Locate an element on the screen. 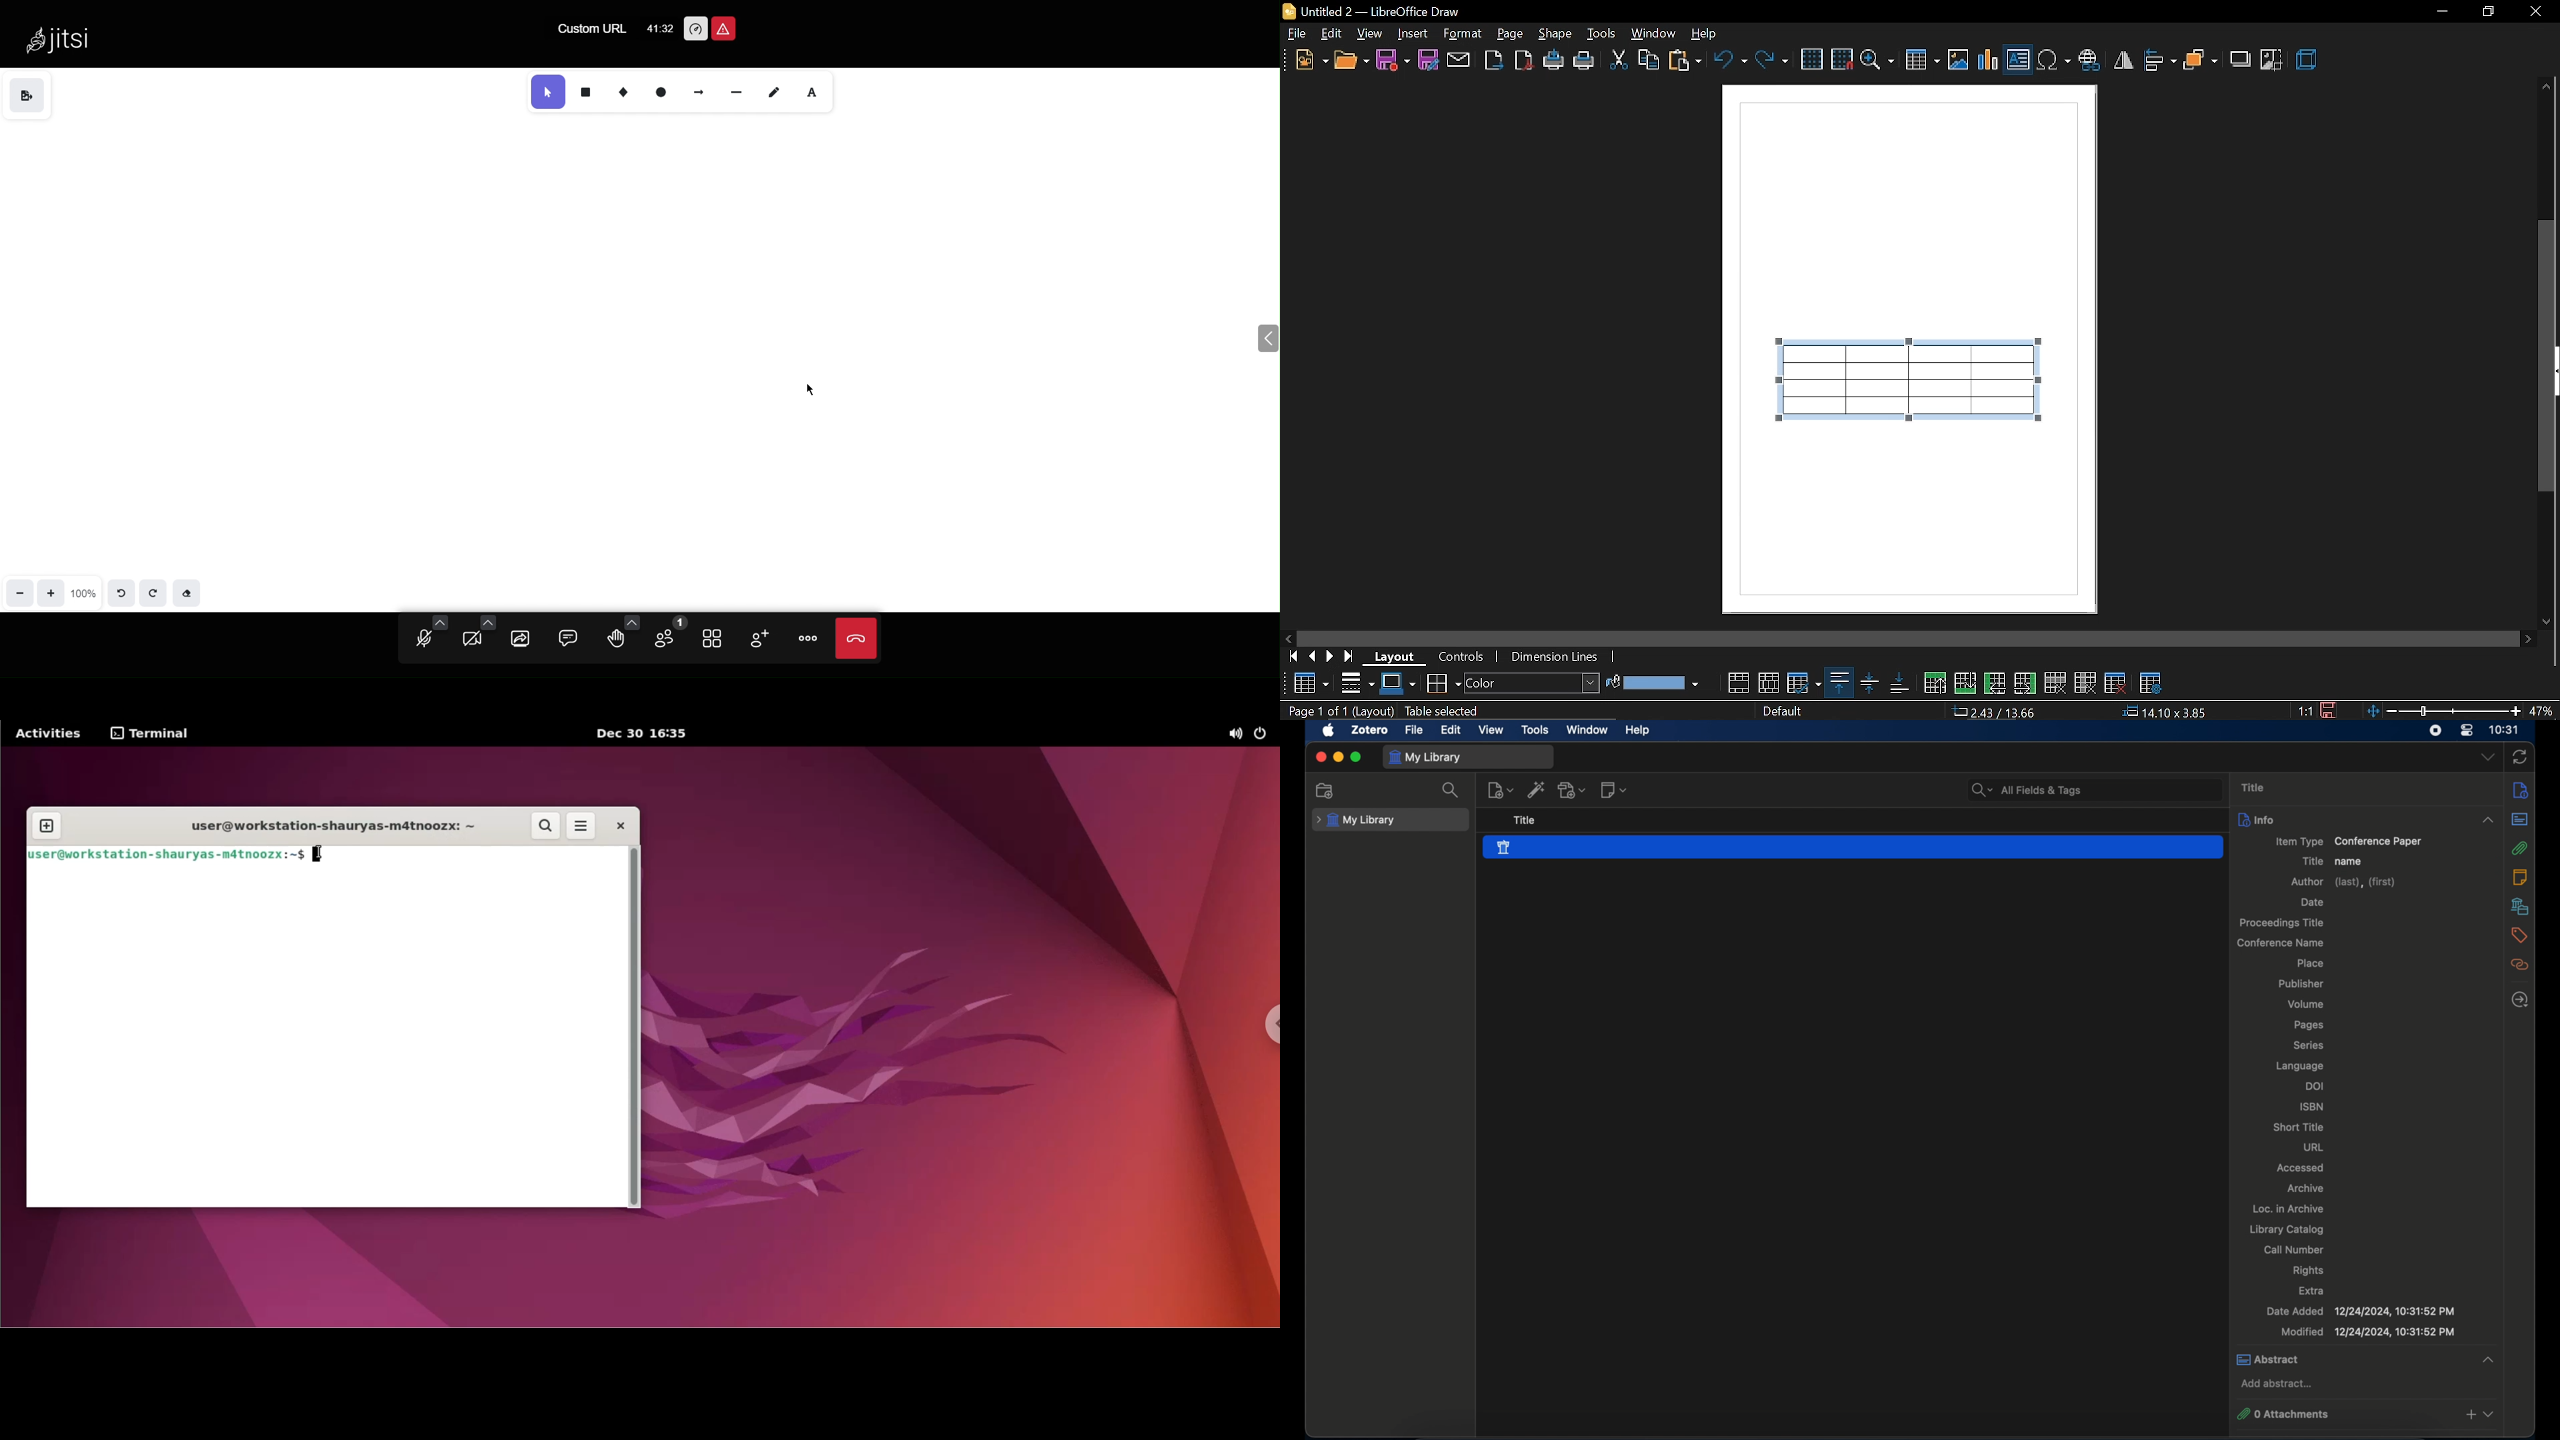 This screenshot has height=1456, width=2576. title is located at coordinates (2253, 787).